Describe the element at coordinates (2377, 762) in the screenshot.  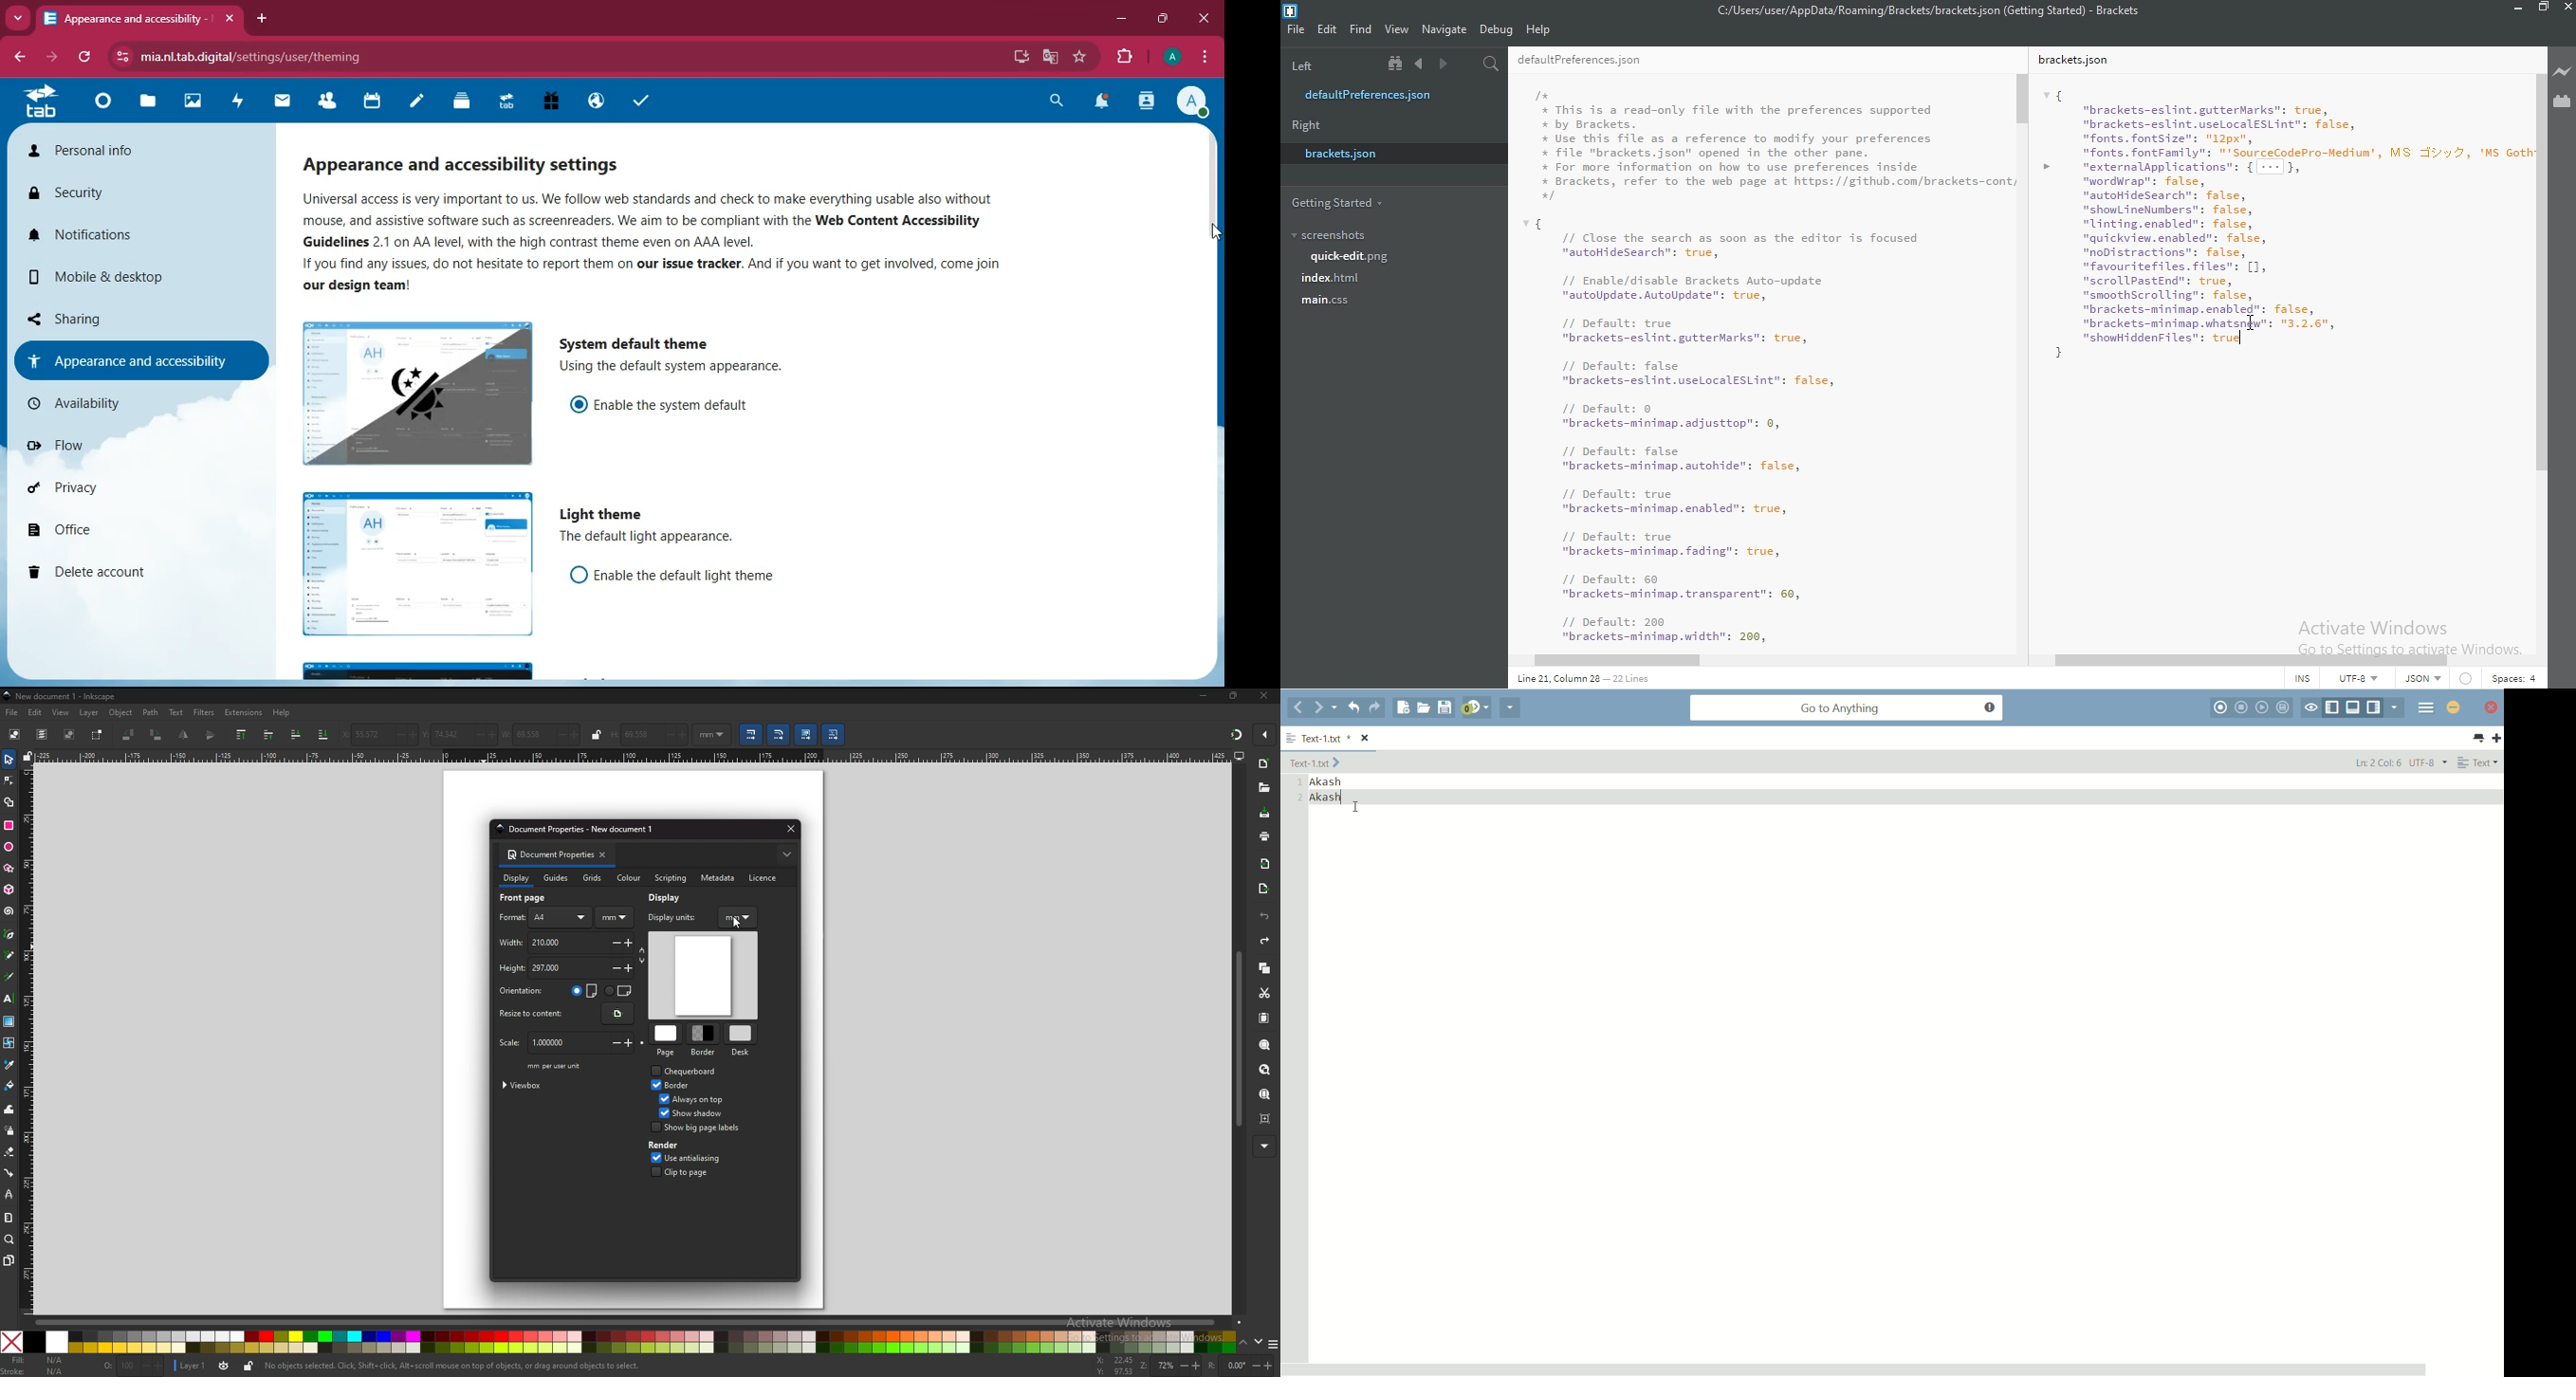
I see `Line 1 Column 6` at that location.